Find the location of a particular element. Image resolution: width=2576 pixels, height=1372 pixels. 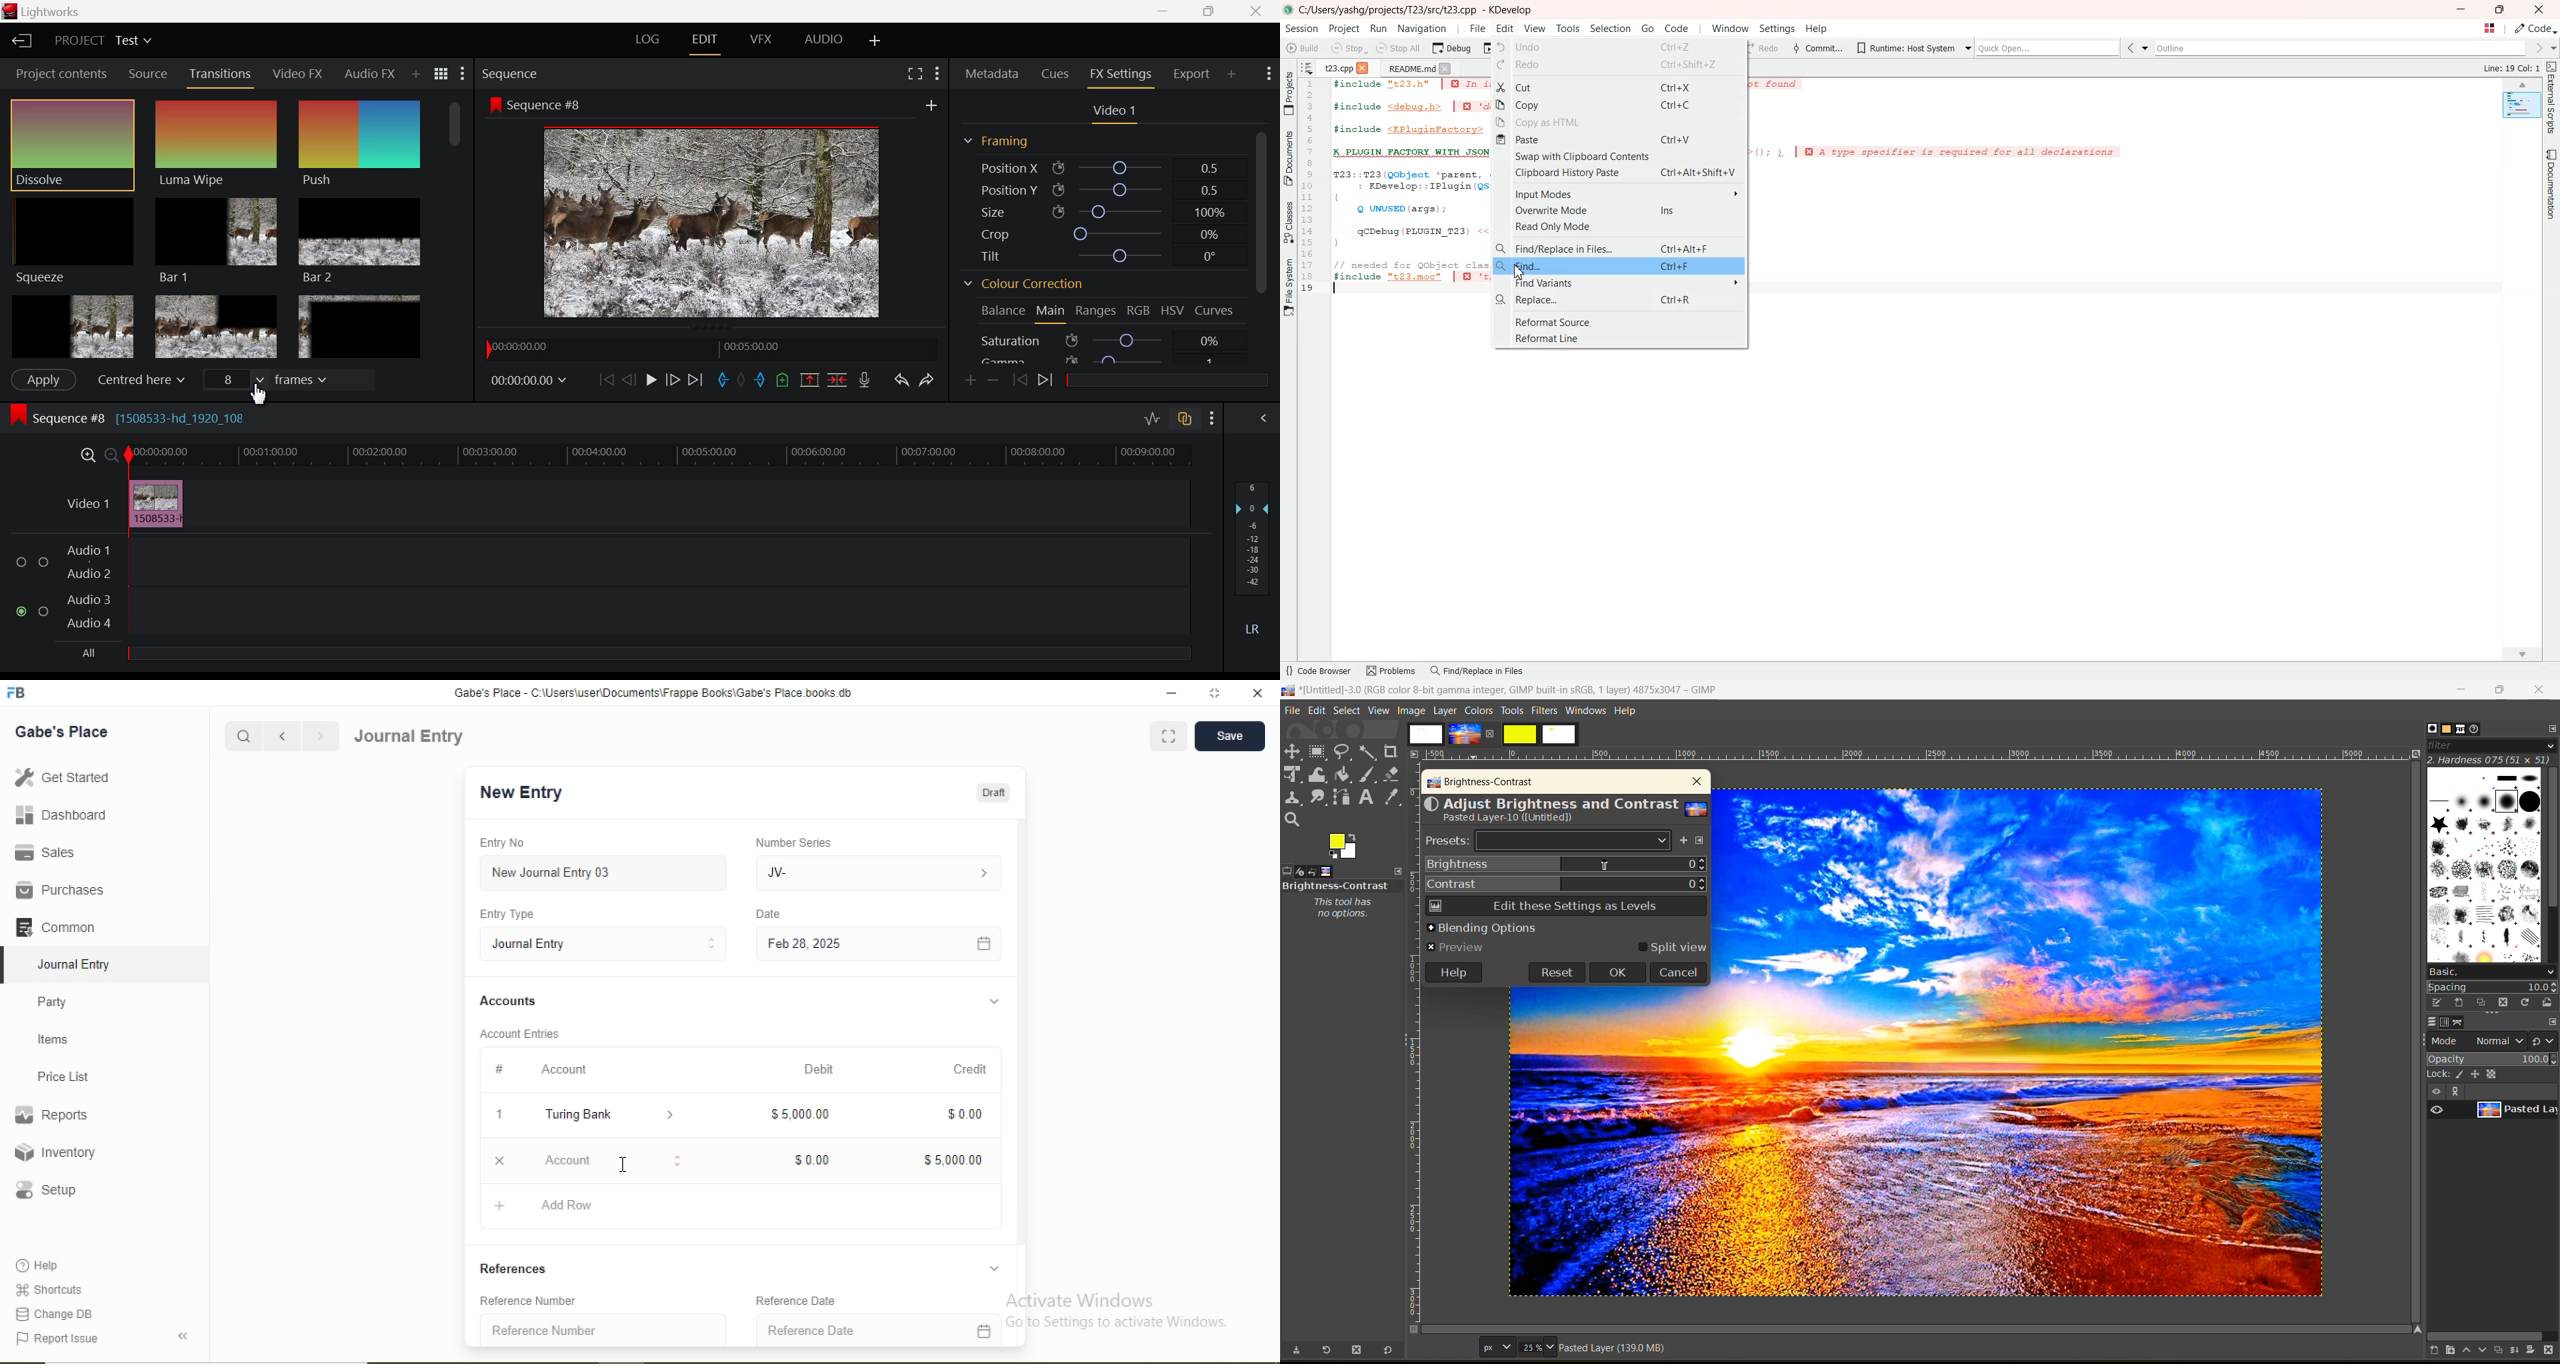

Box 2 is located at coordinates (217, 326).